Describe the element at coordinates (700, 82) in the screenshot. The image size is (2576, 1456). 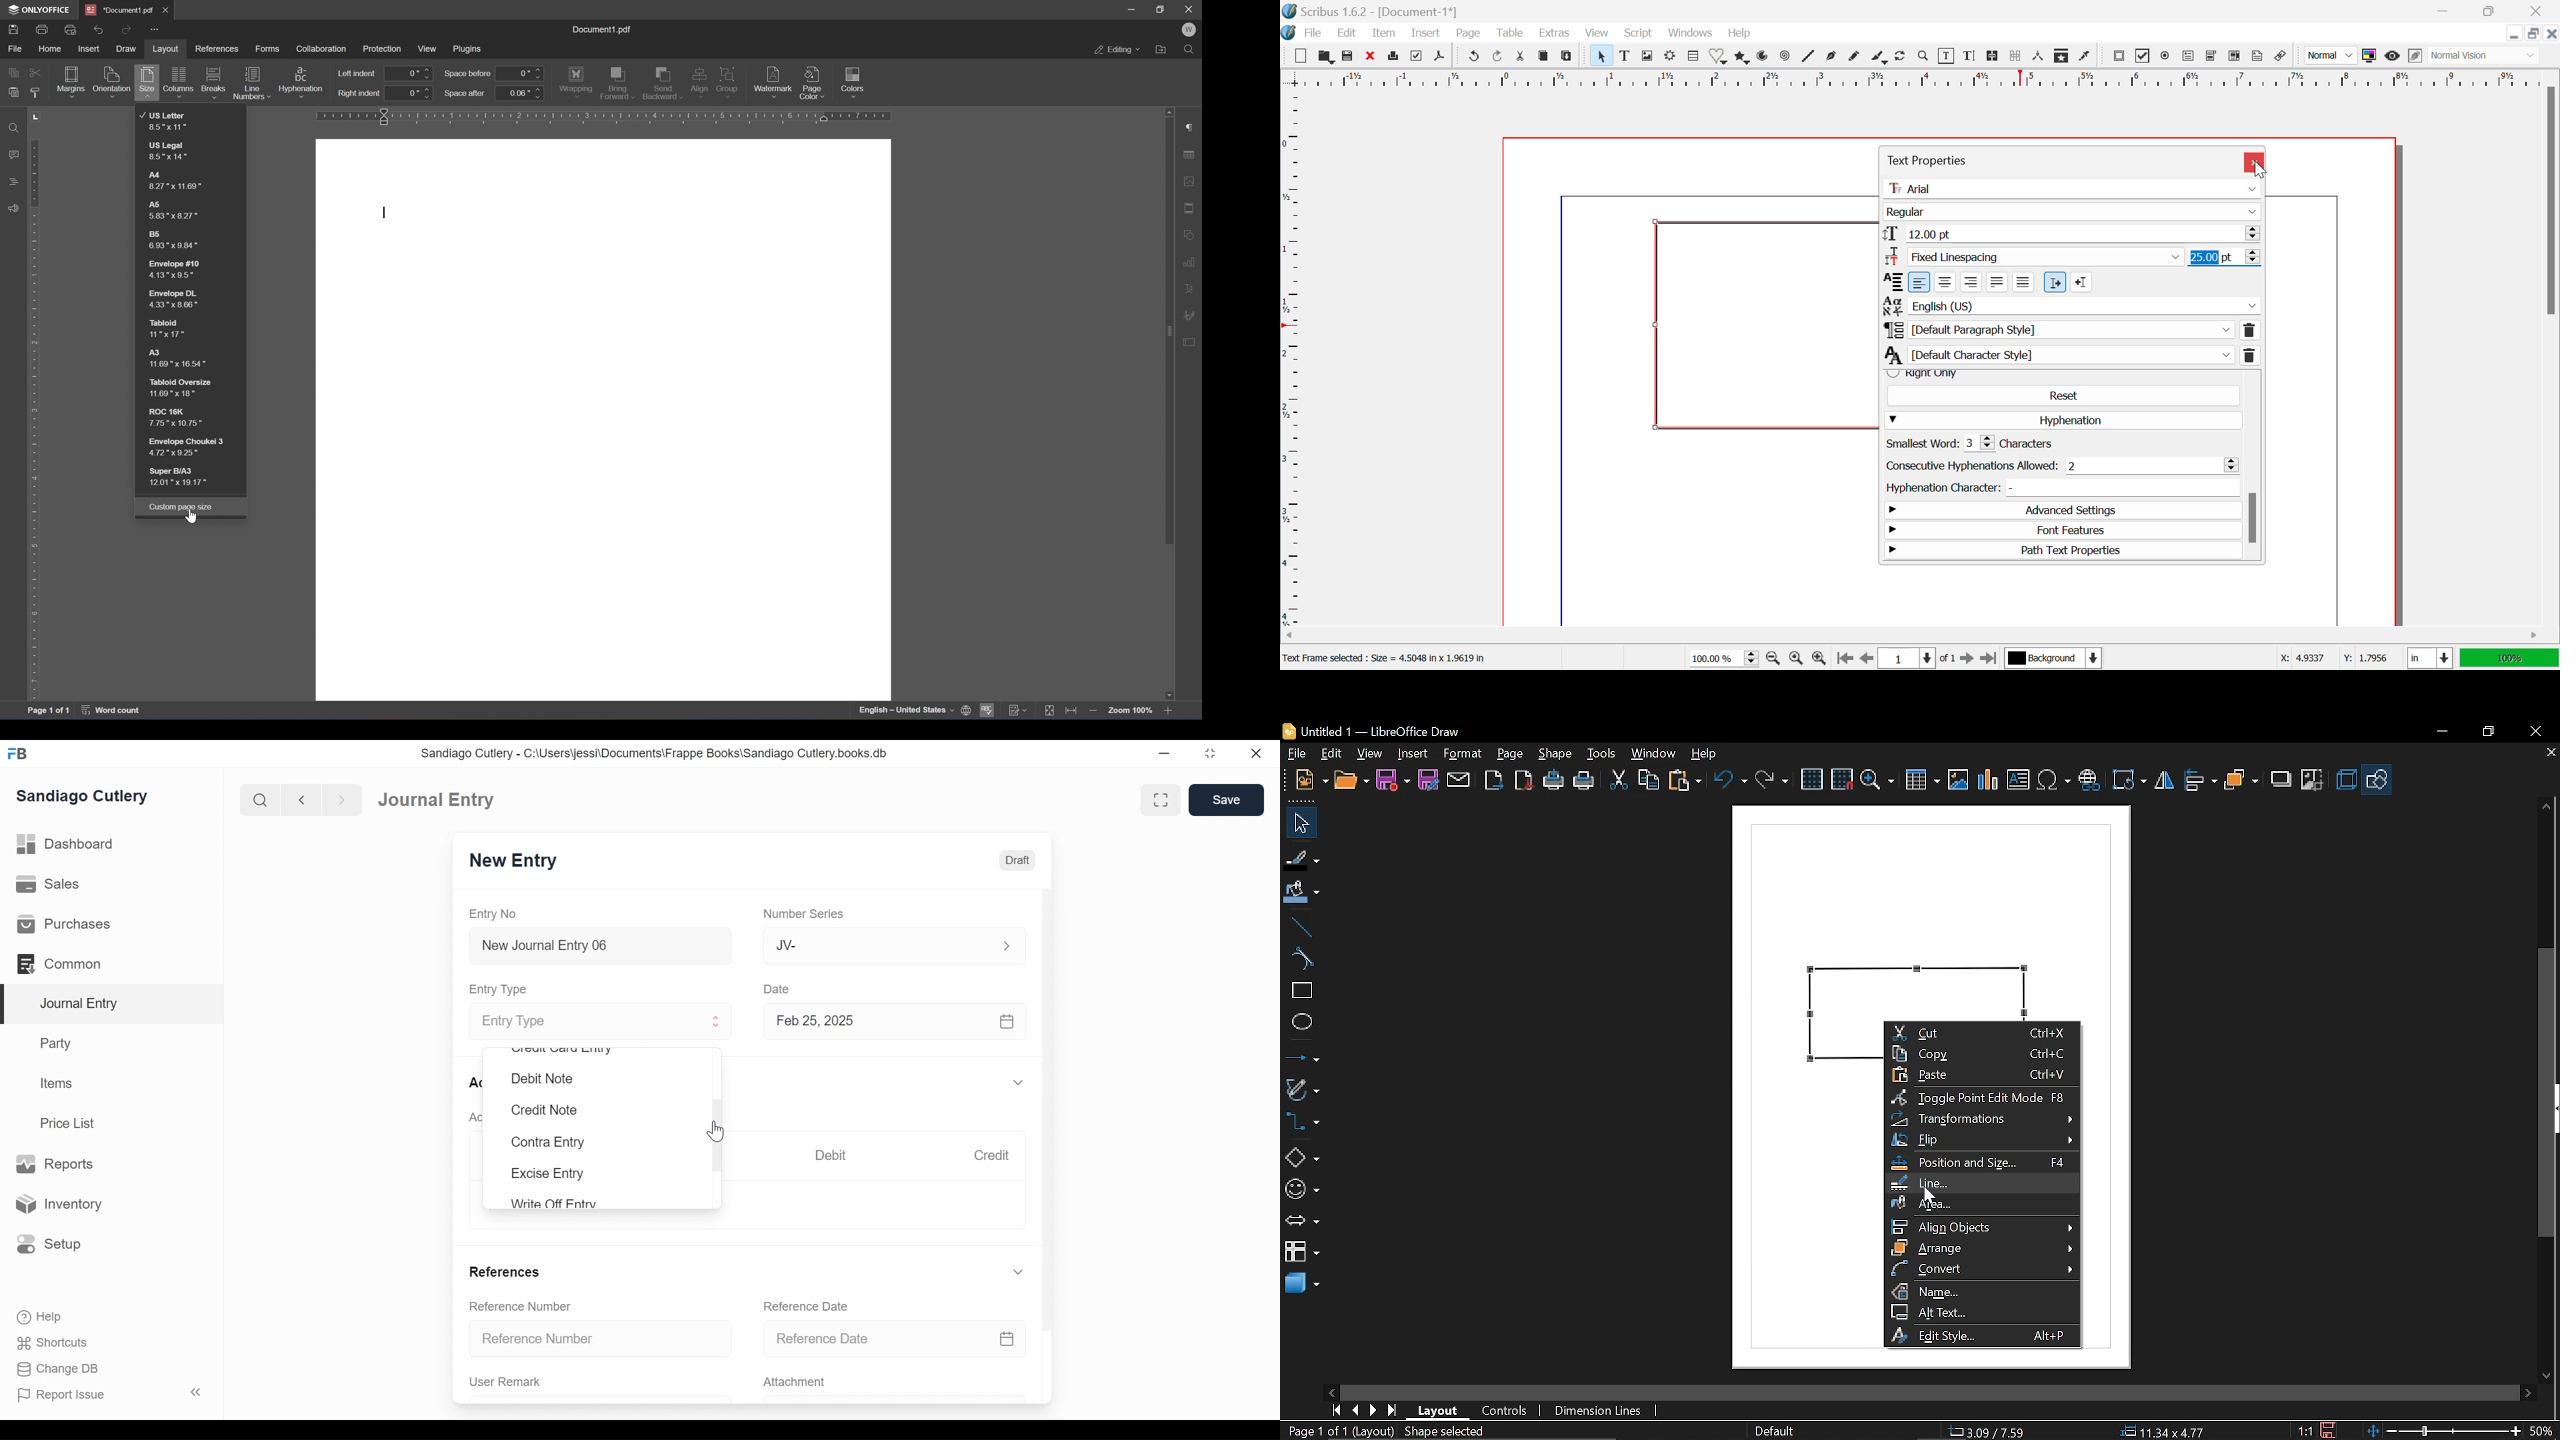
I see `align` at that location.